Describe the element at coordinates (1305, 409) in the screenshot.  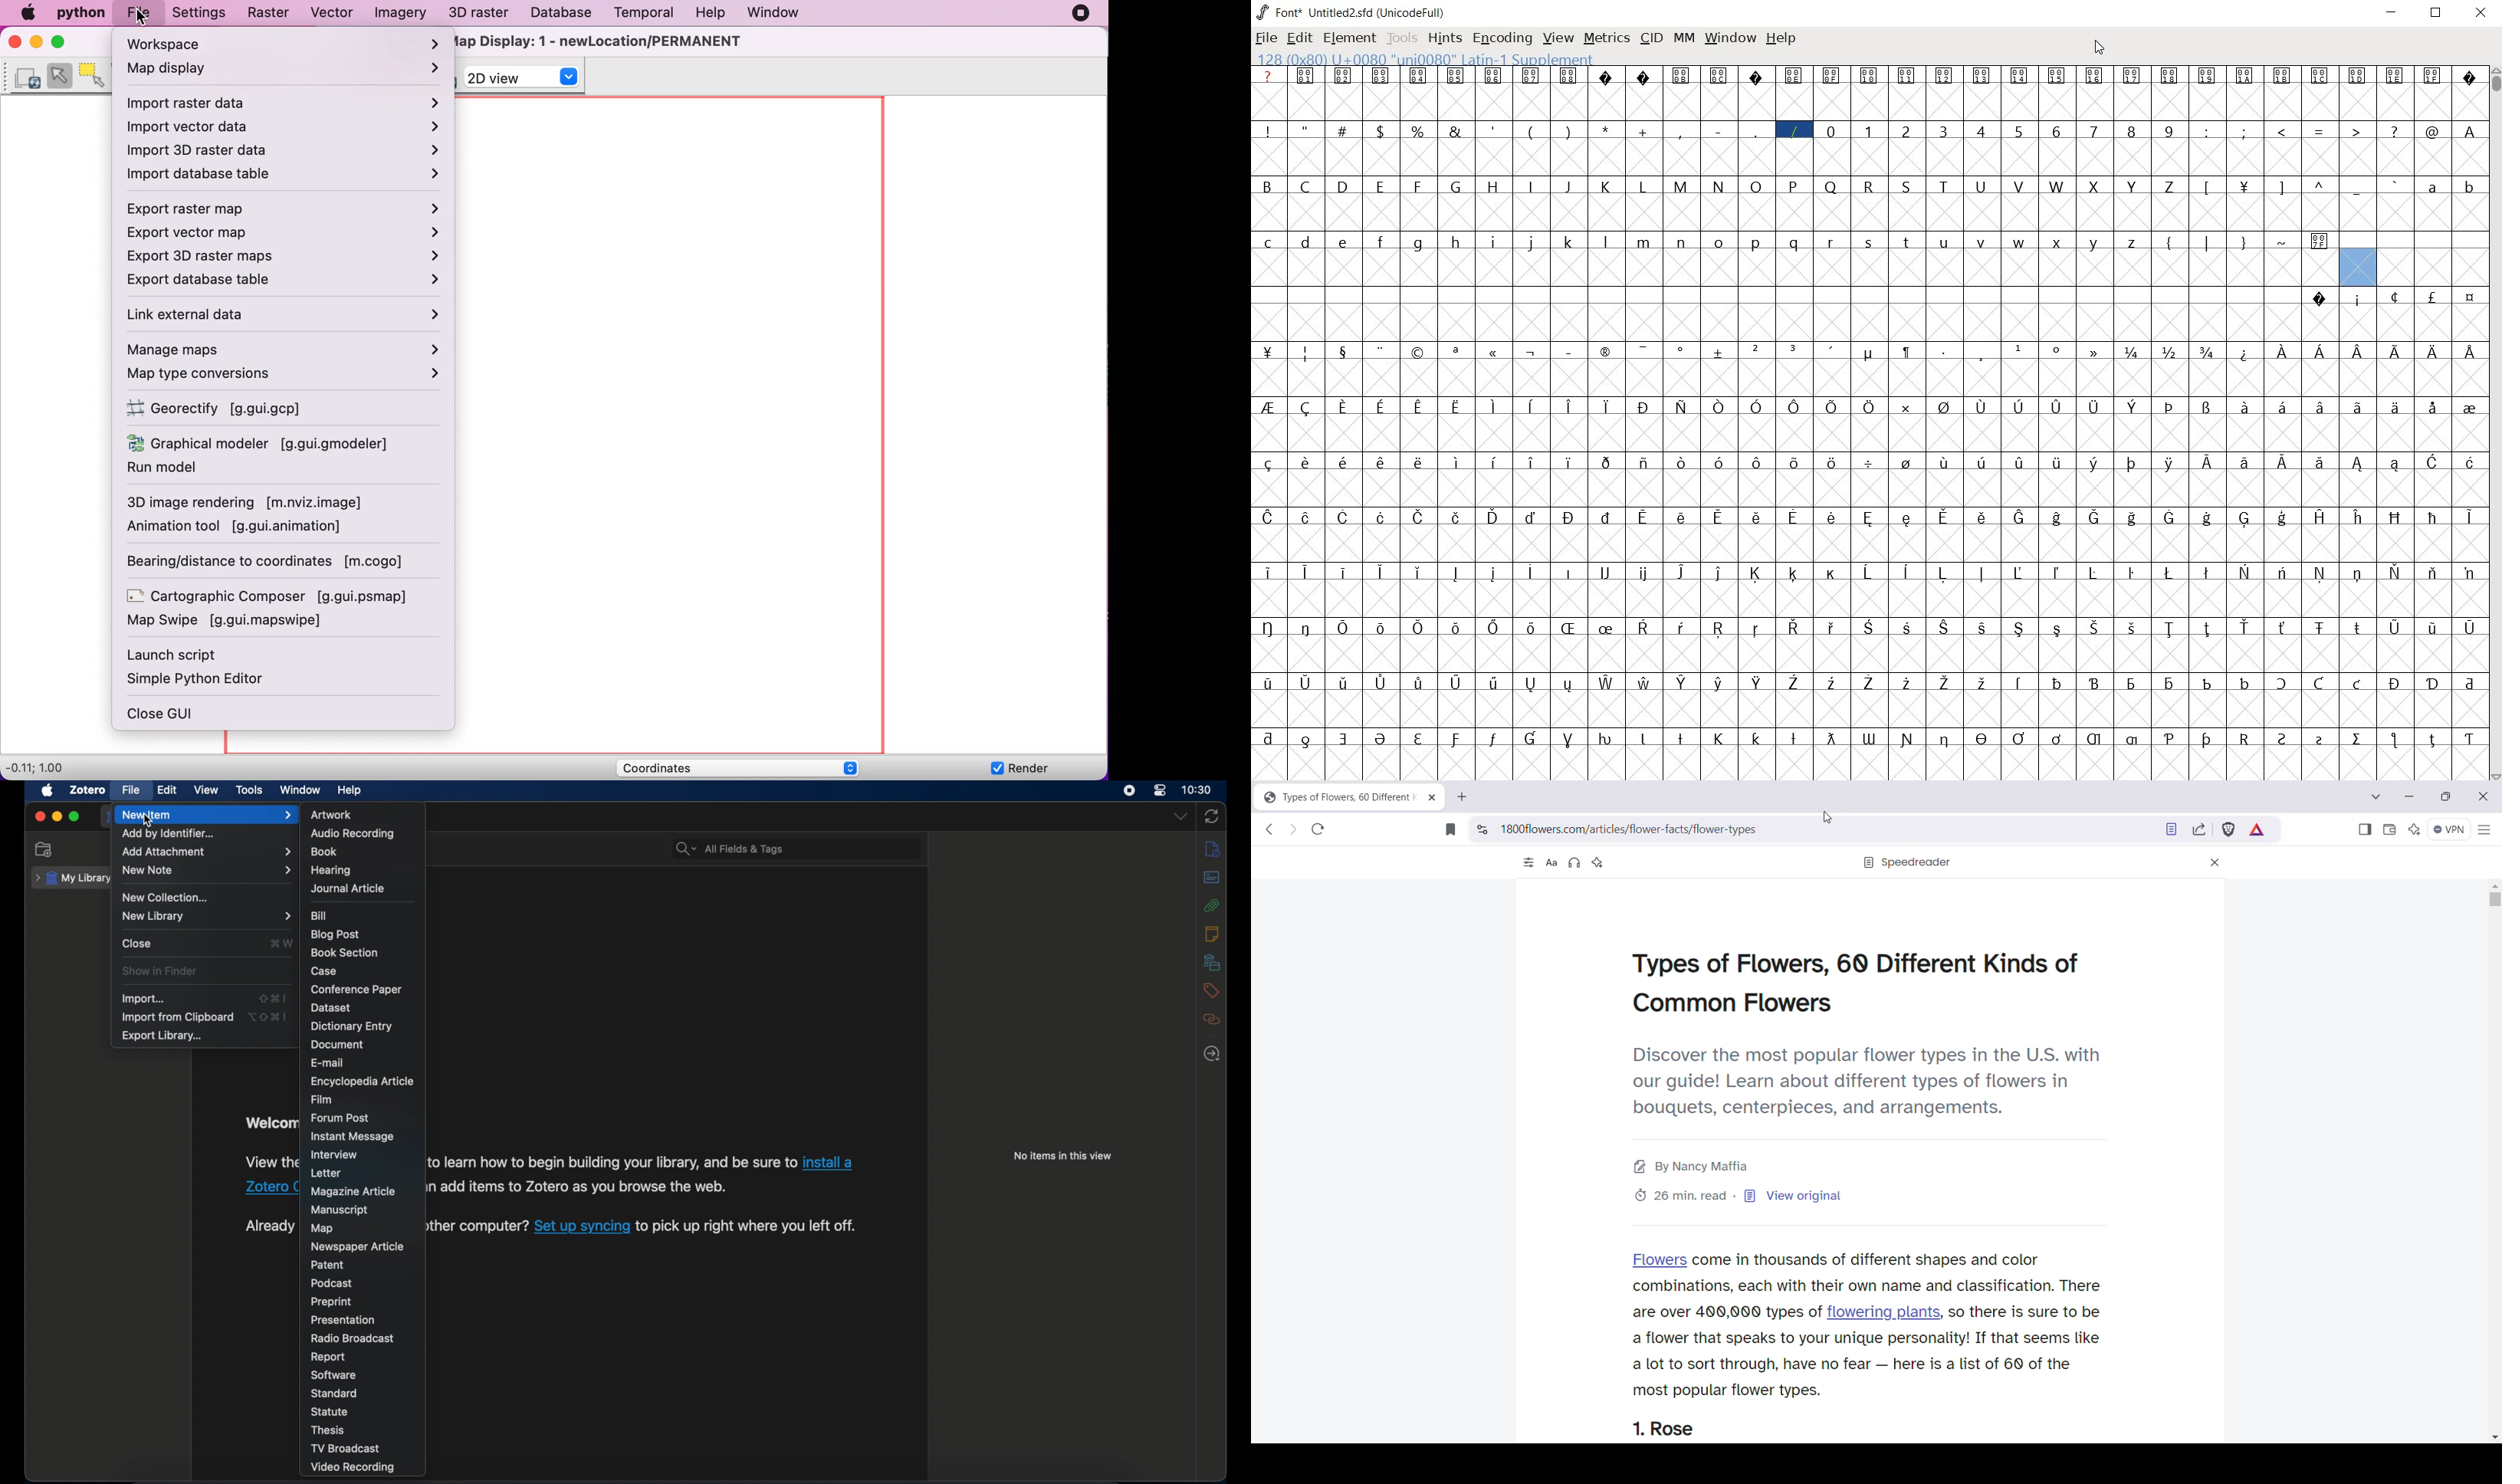
I see `glyph` at that location.